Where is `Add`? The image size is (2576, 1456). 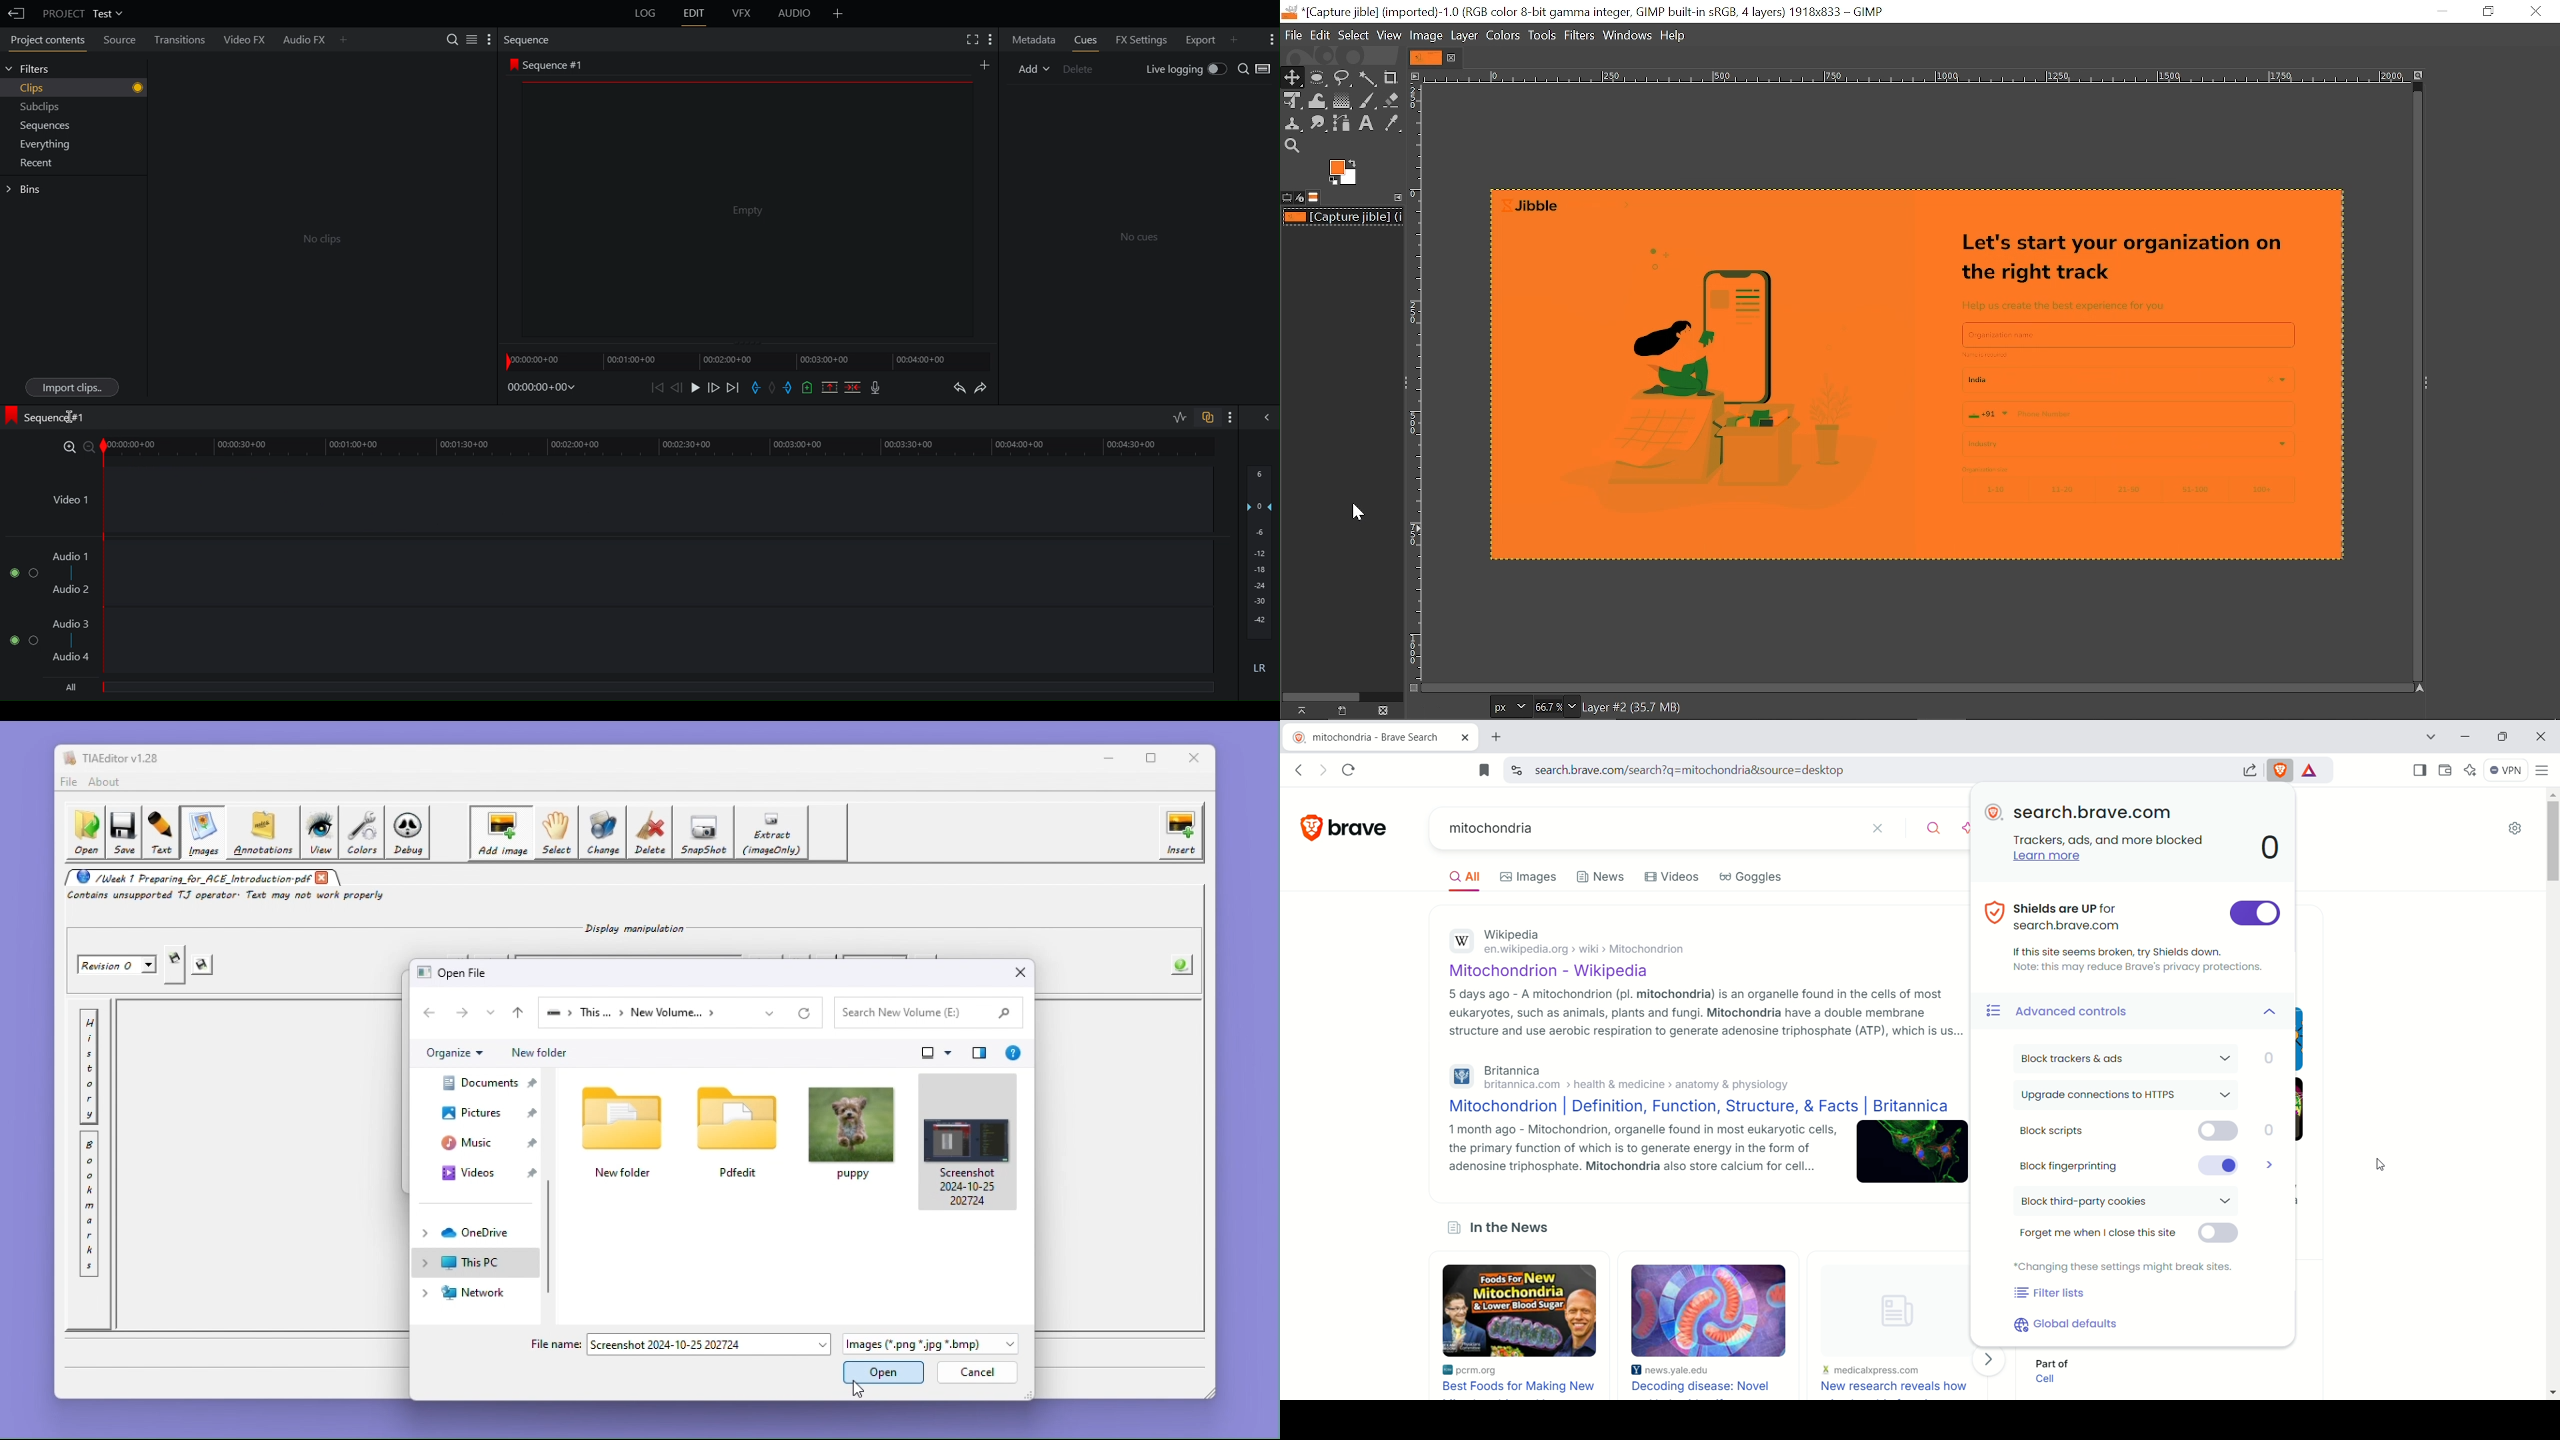 Add is located at coordinates (1030, 71).